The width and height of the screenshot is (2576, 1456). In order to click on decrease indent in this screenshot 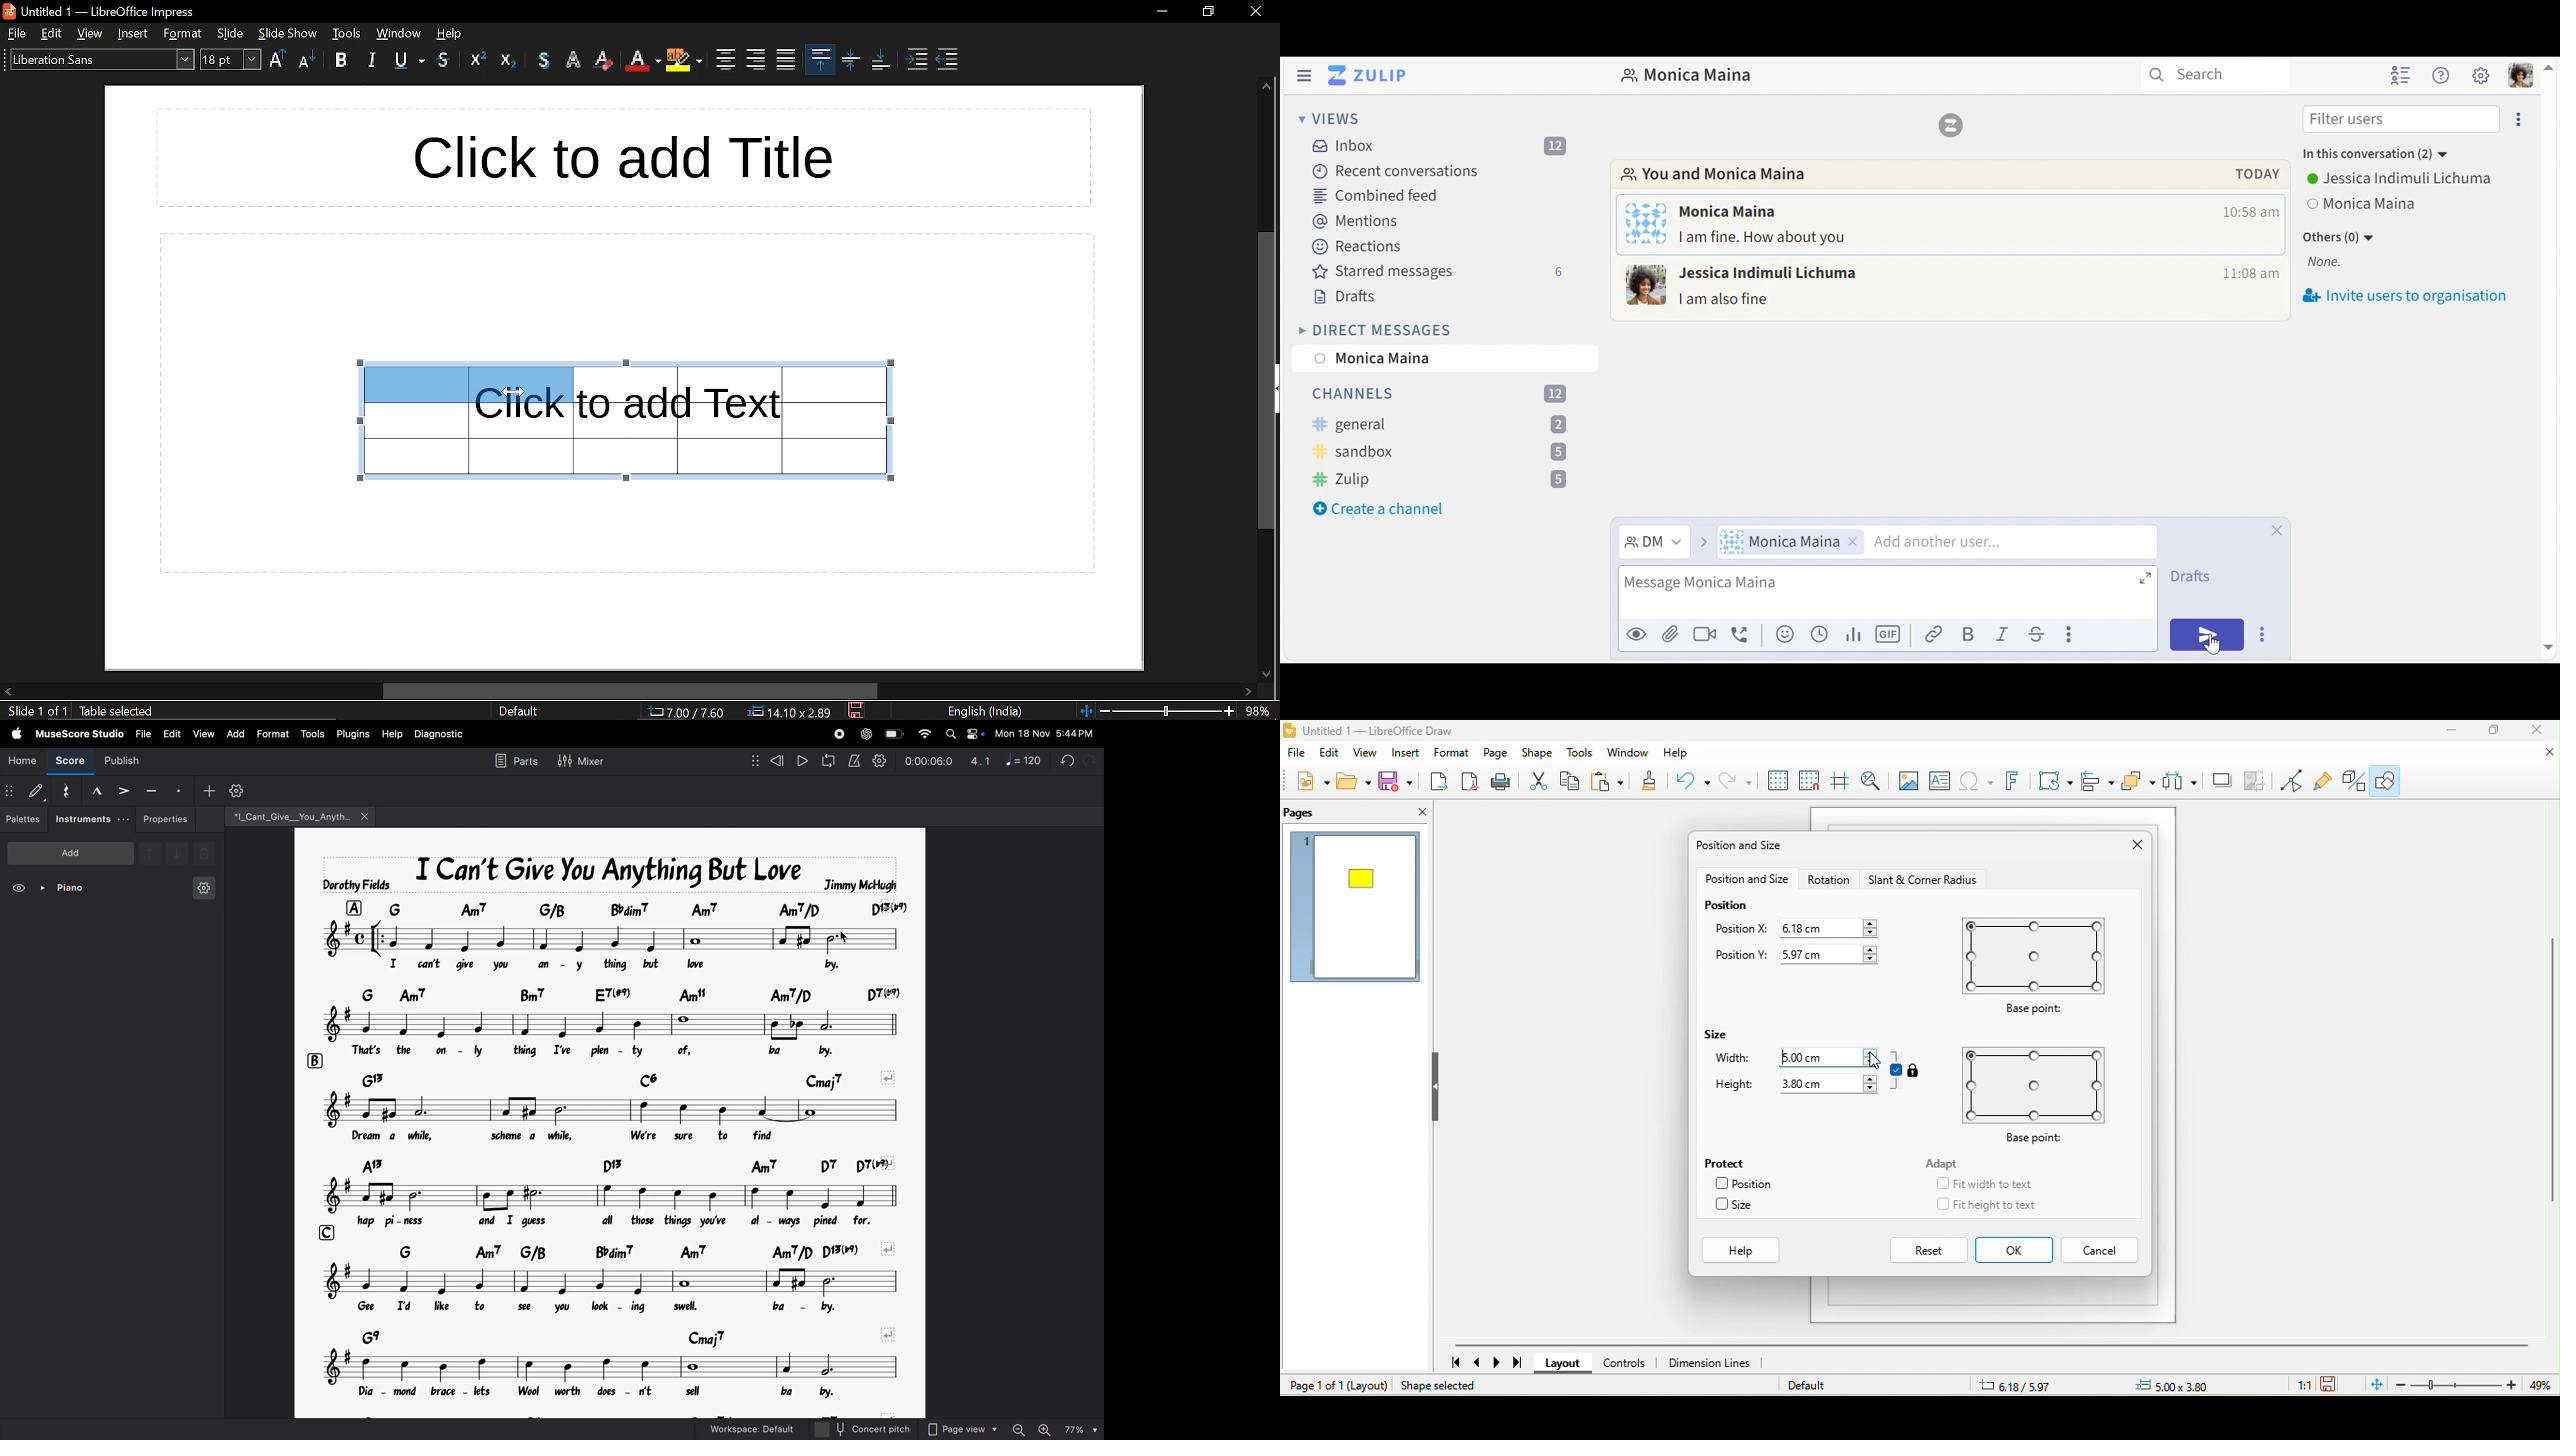, I will do `click(946, 61)`.